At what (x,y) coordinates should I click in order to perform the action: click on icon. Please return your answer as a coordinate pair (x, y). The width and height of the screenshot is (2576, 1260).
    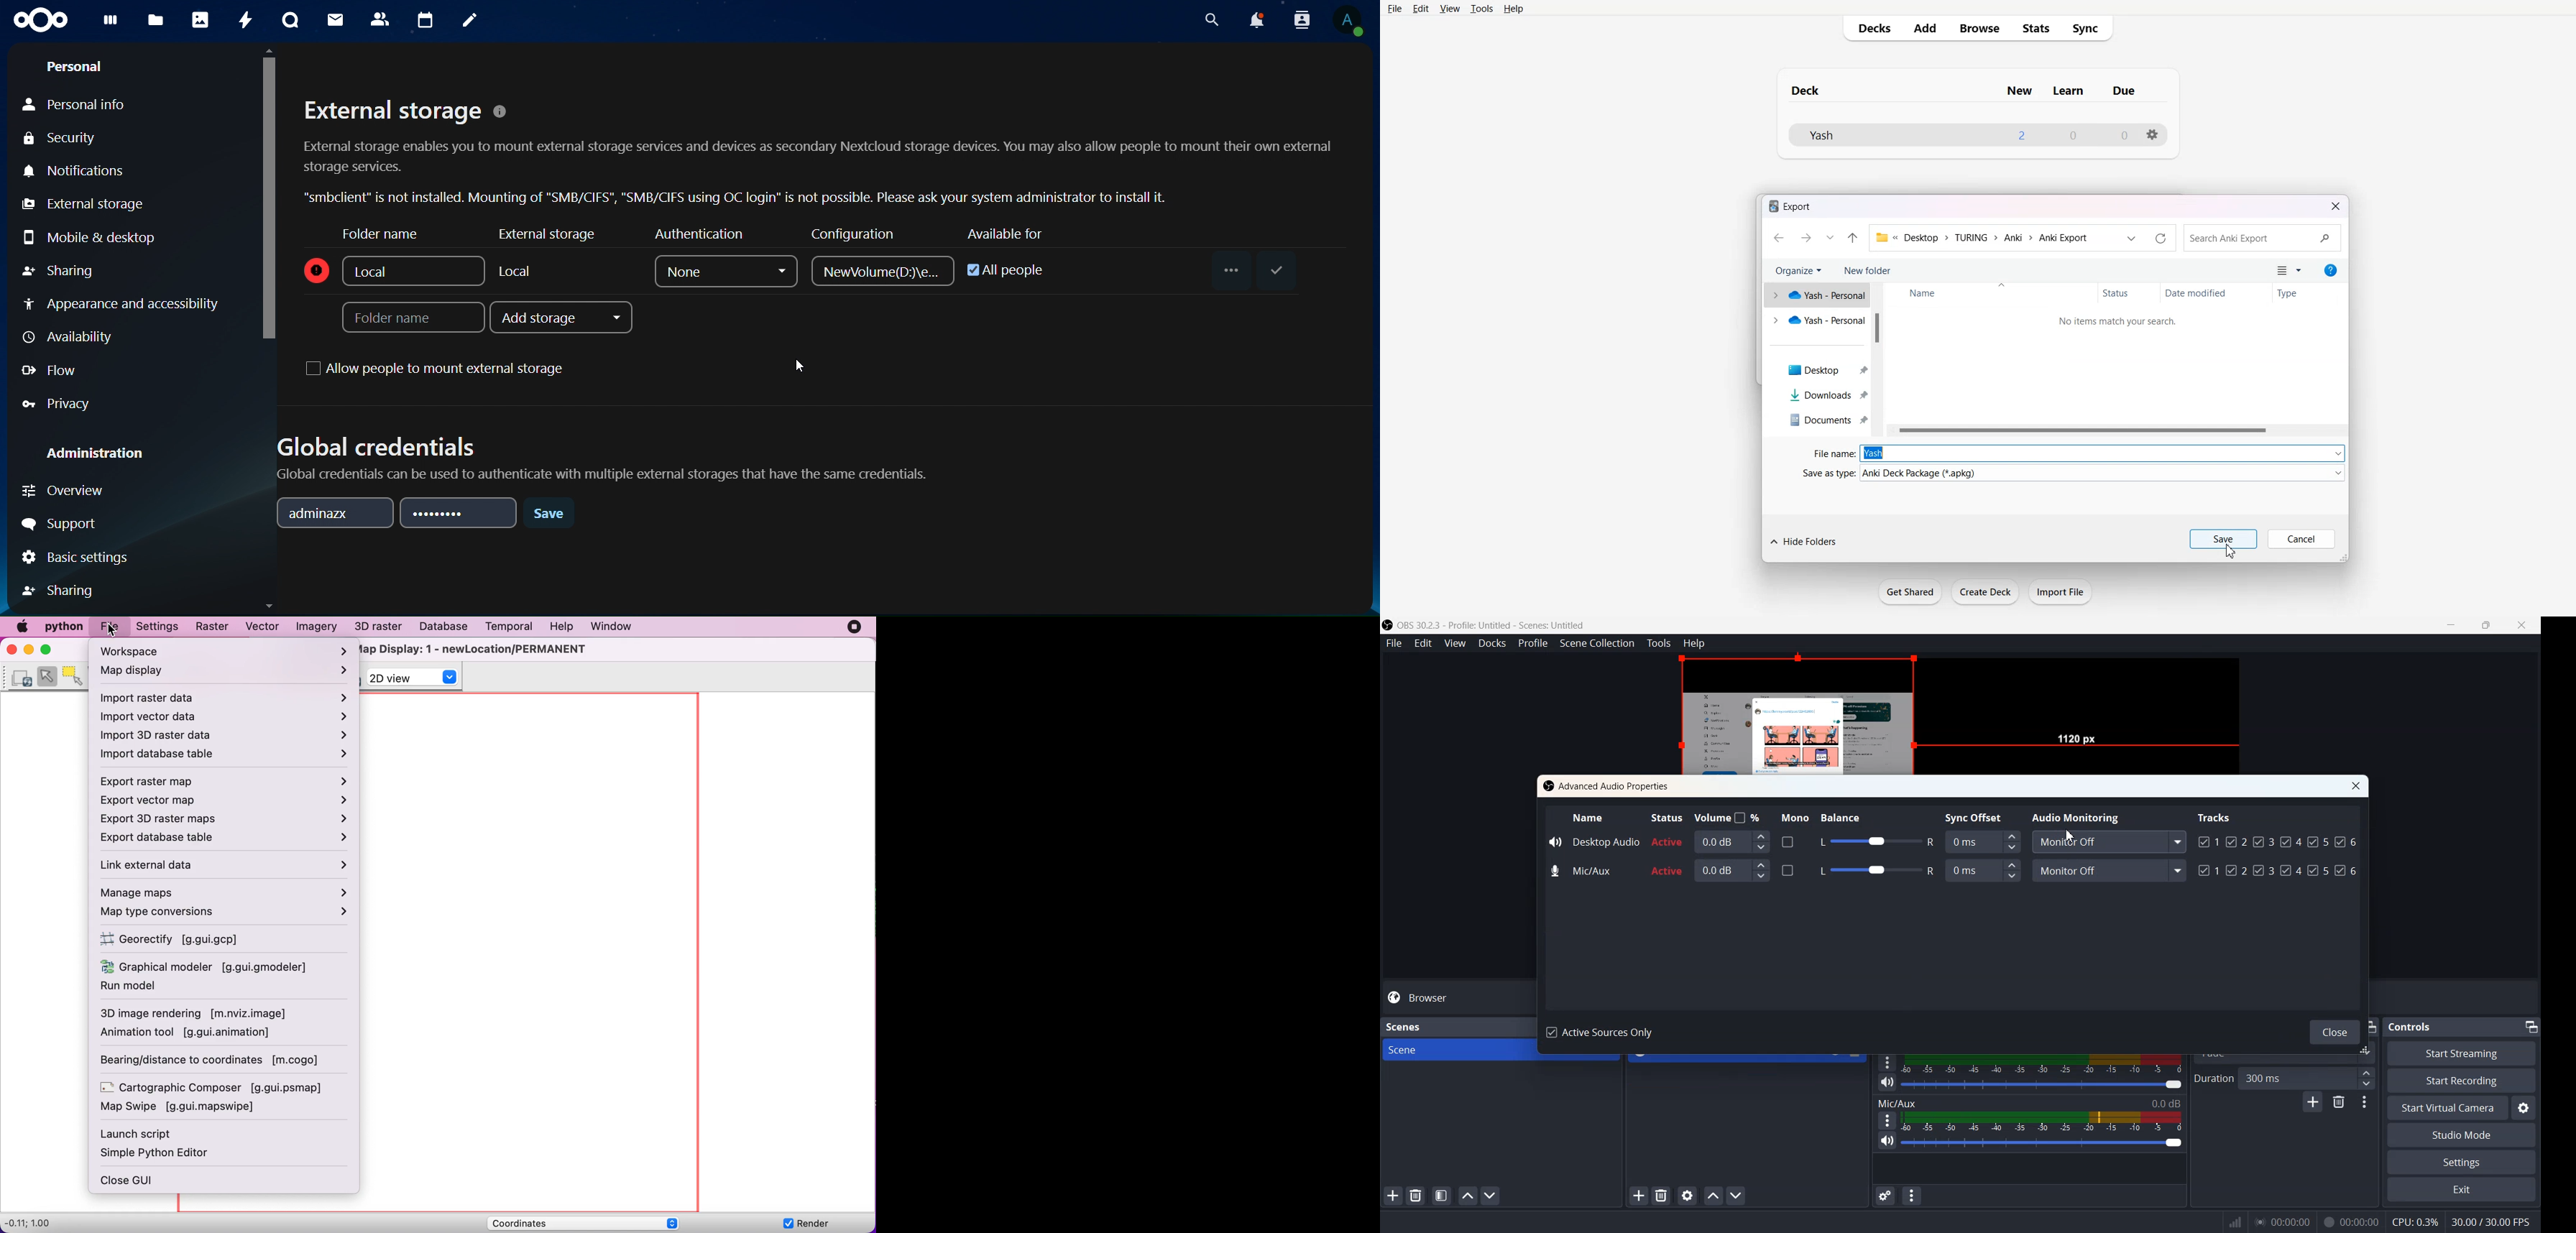
    Looking at the image, I should click on (40, 19).